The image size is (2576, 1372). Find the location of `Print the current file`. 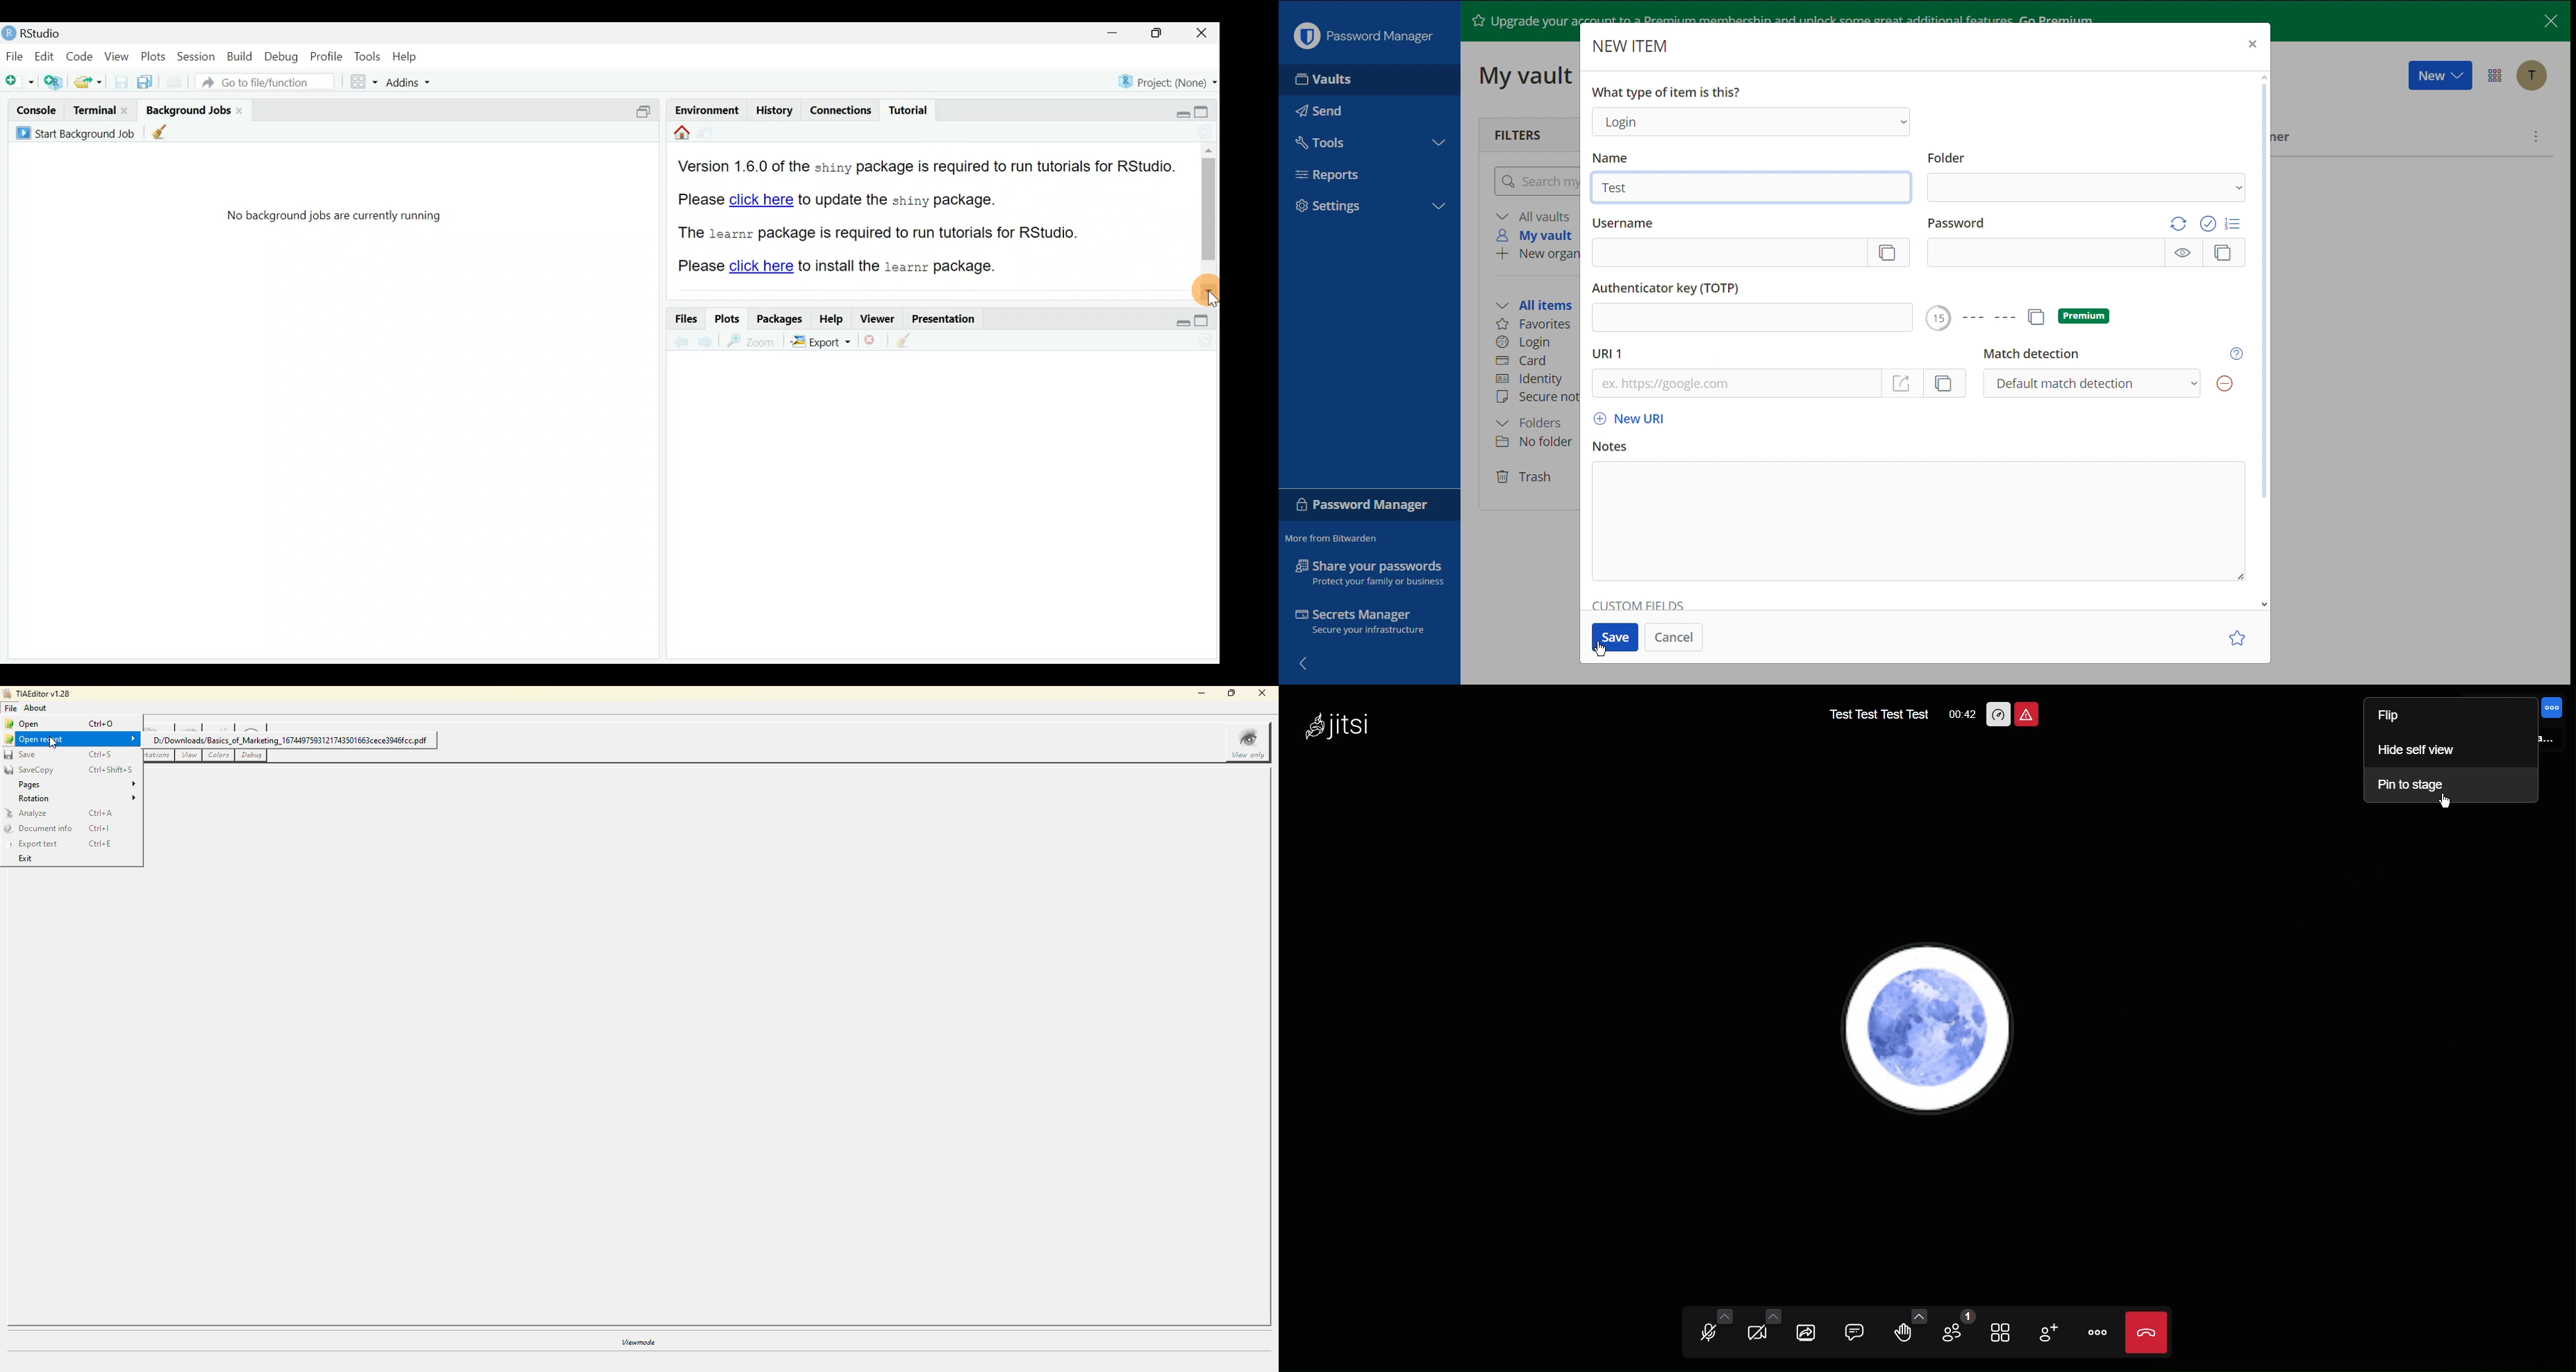

Print the current file is located at coordinates (177, 84).